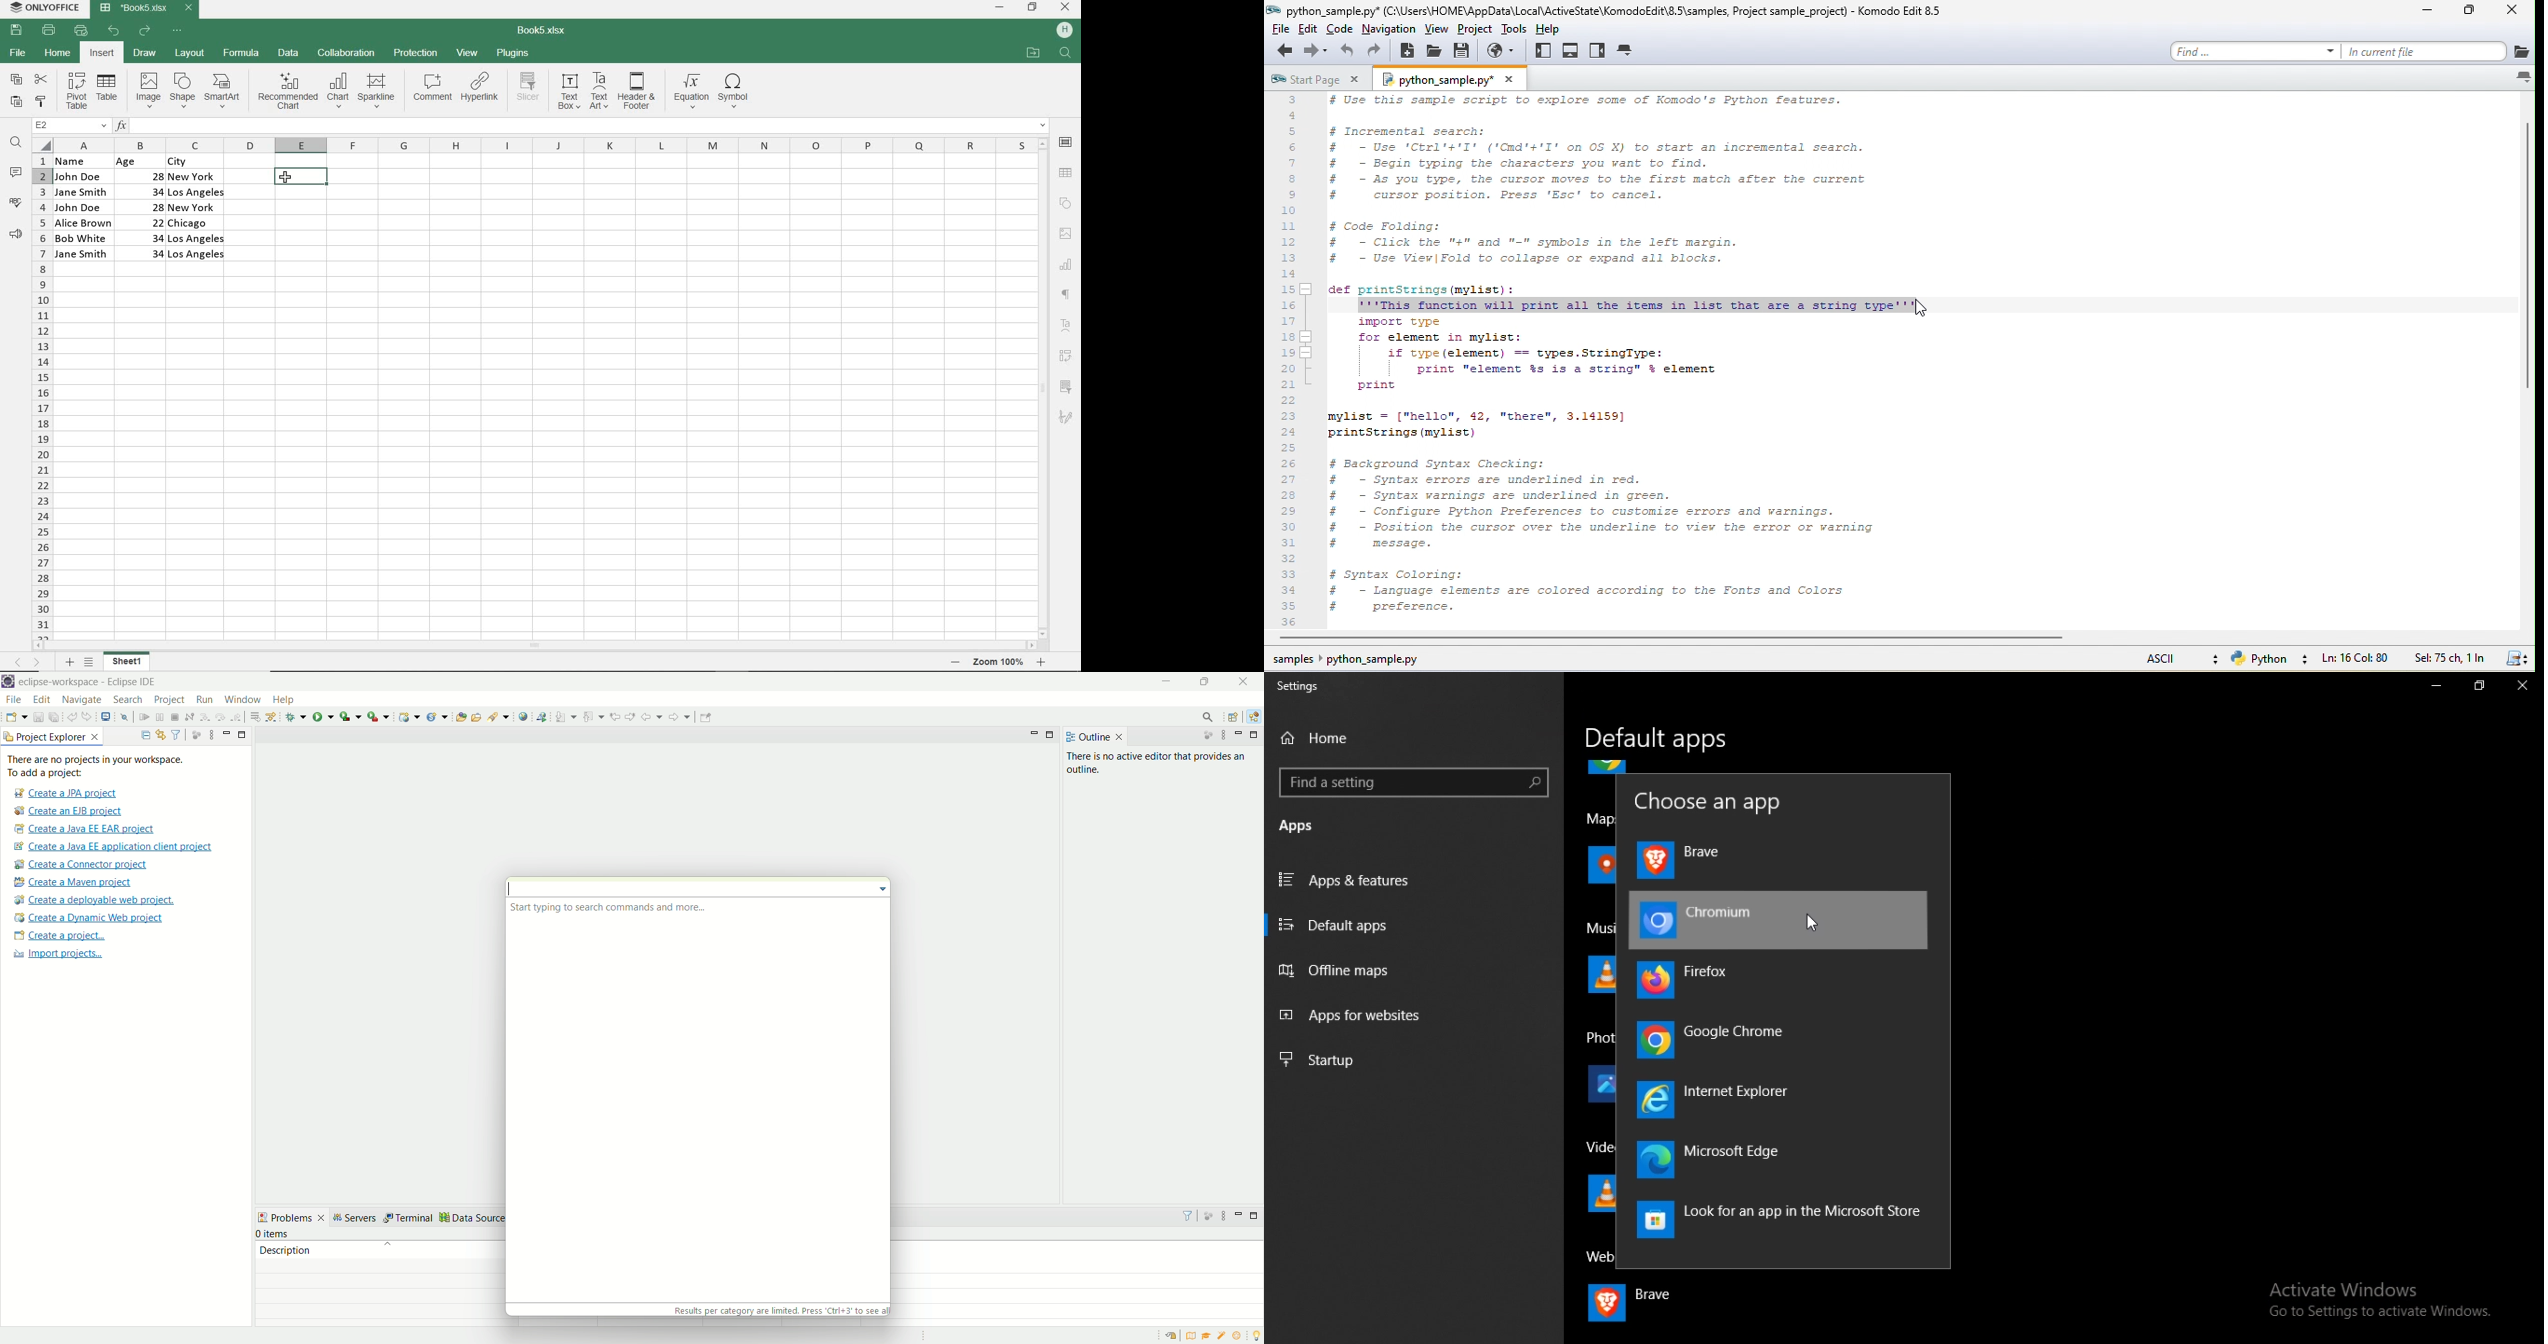 The width and height of the screenshot is (2548, 1344). I want to click on FILE, so click(17, 53).